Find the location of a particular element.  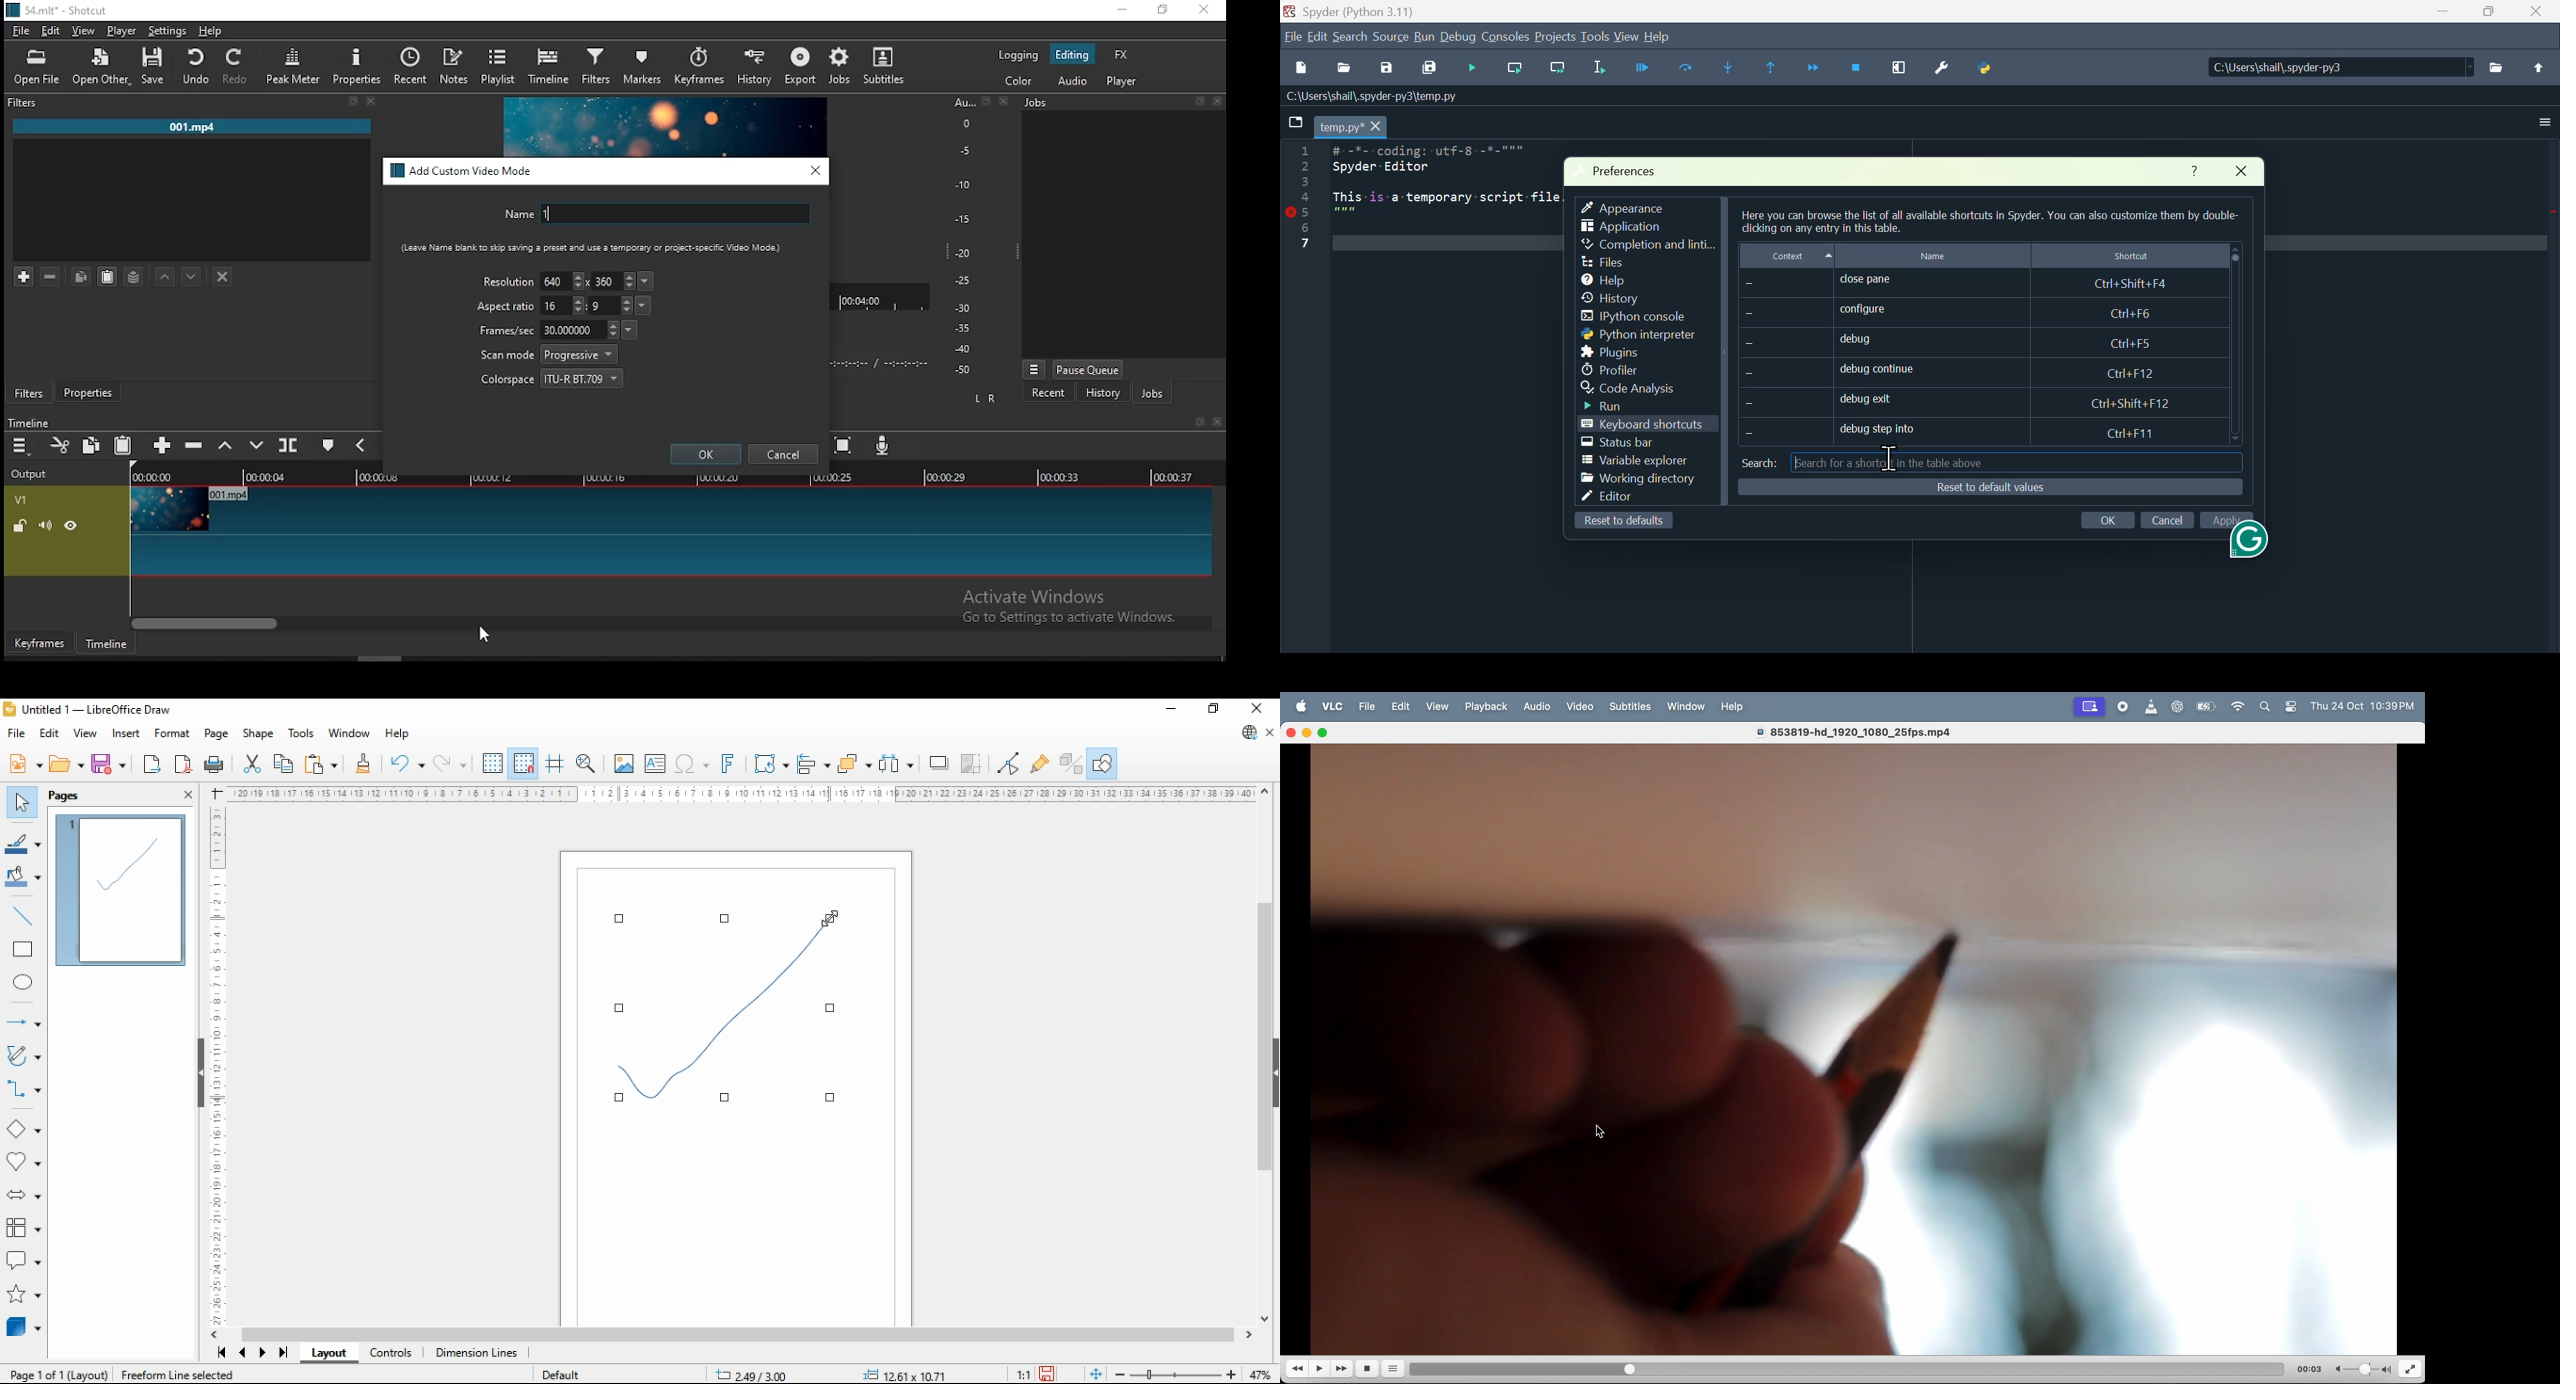

dimension lines is located at coordinates (476, 1353).